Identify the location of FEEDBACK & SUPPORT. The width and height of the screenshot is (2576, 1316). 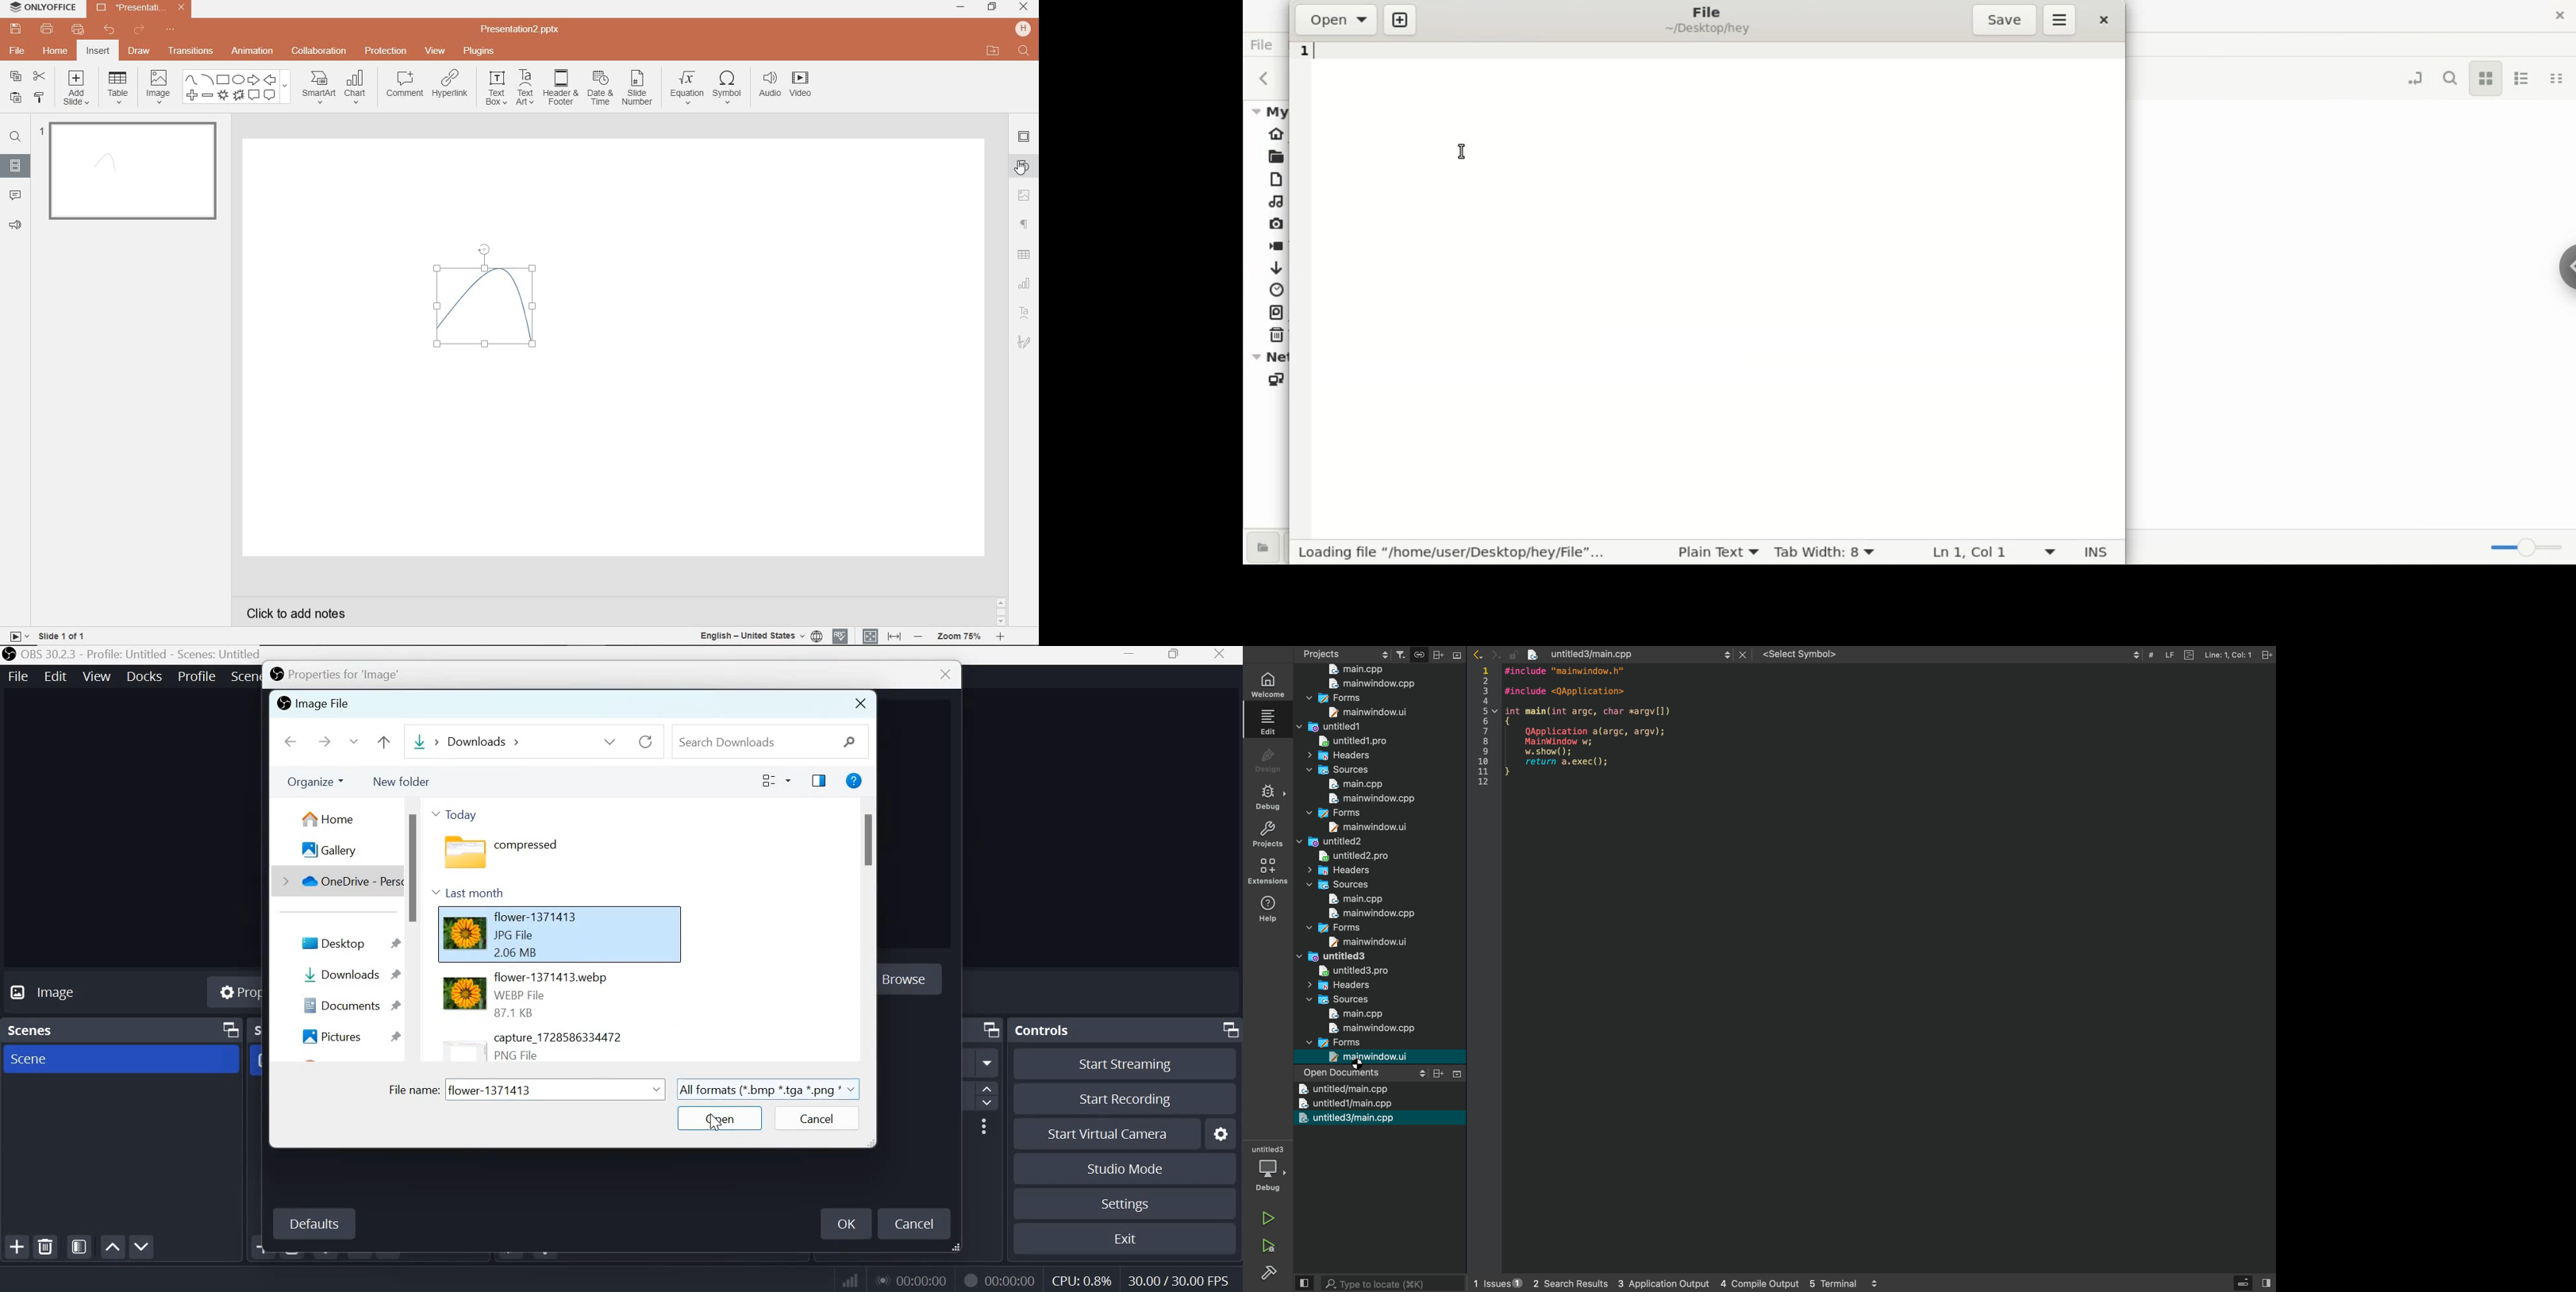
(15, 225).